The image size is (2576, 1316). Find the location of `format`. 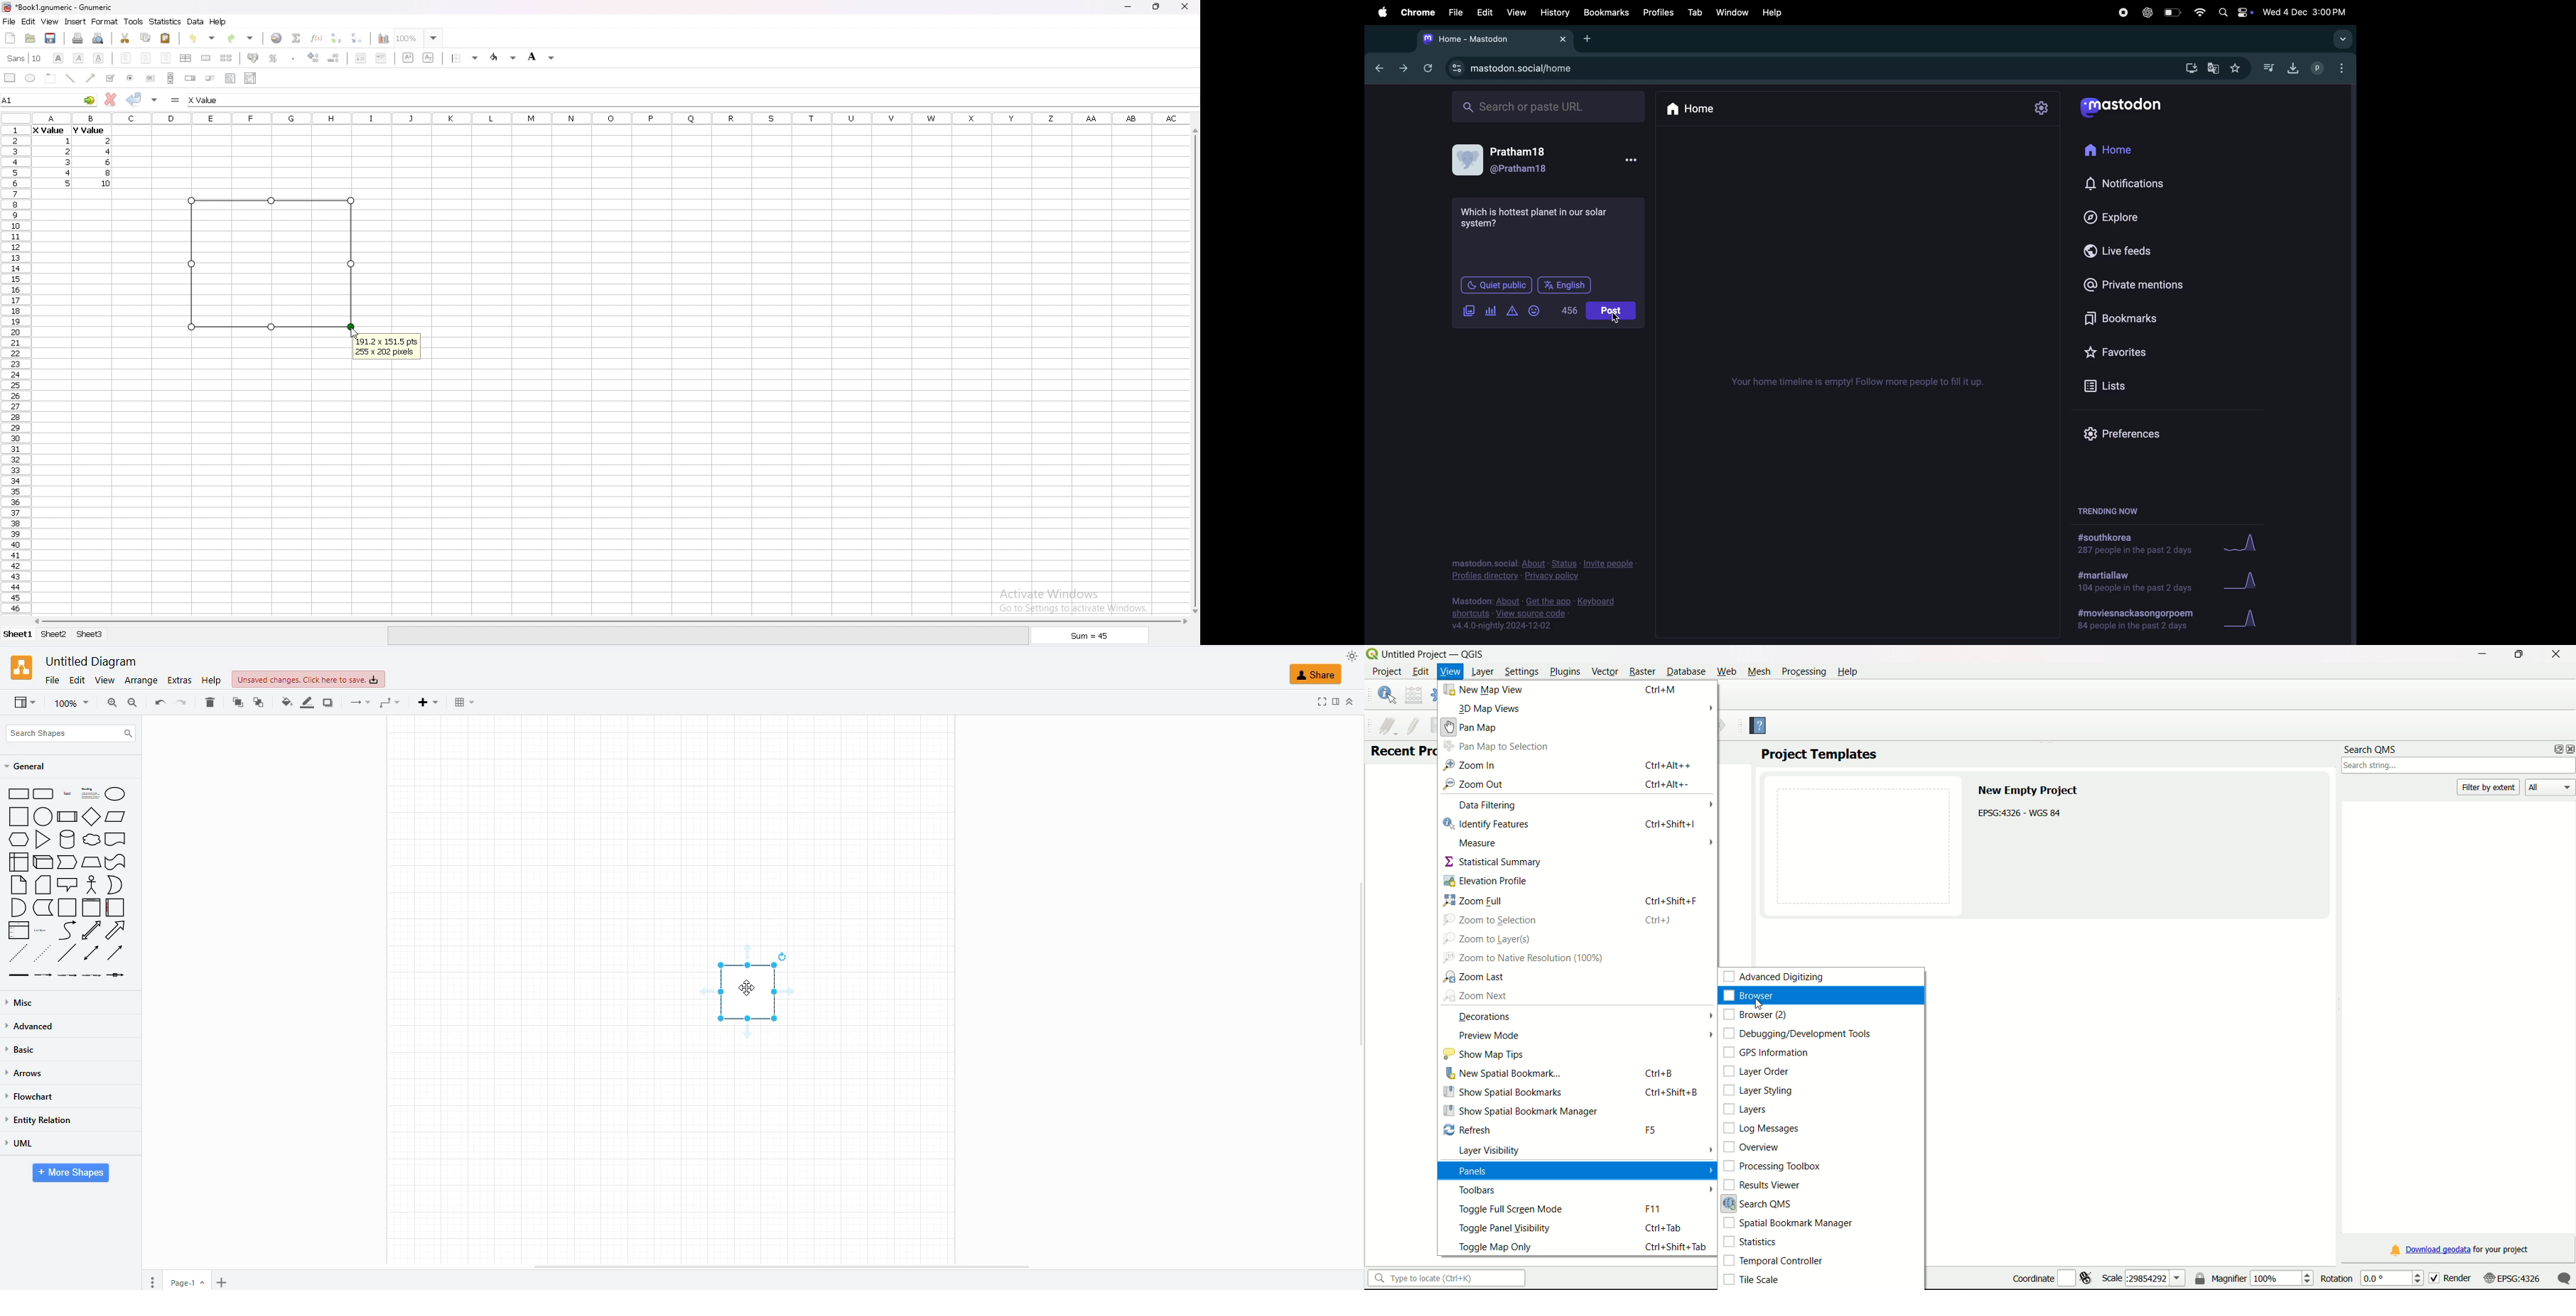

format is located at coordinates (105, 21).